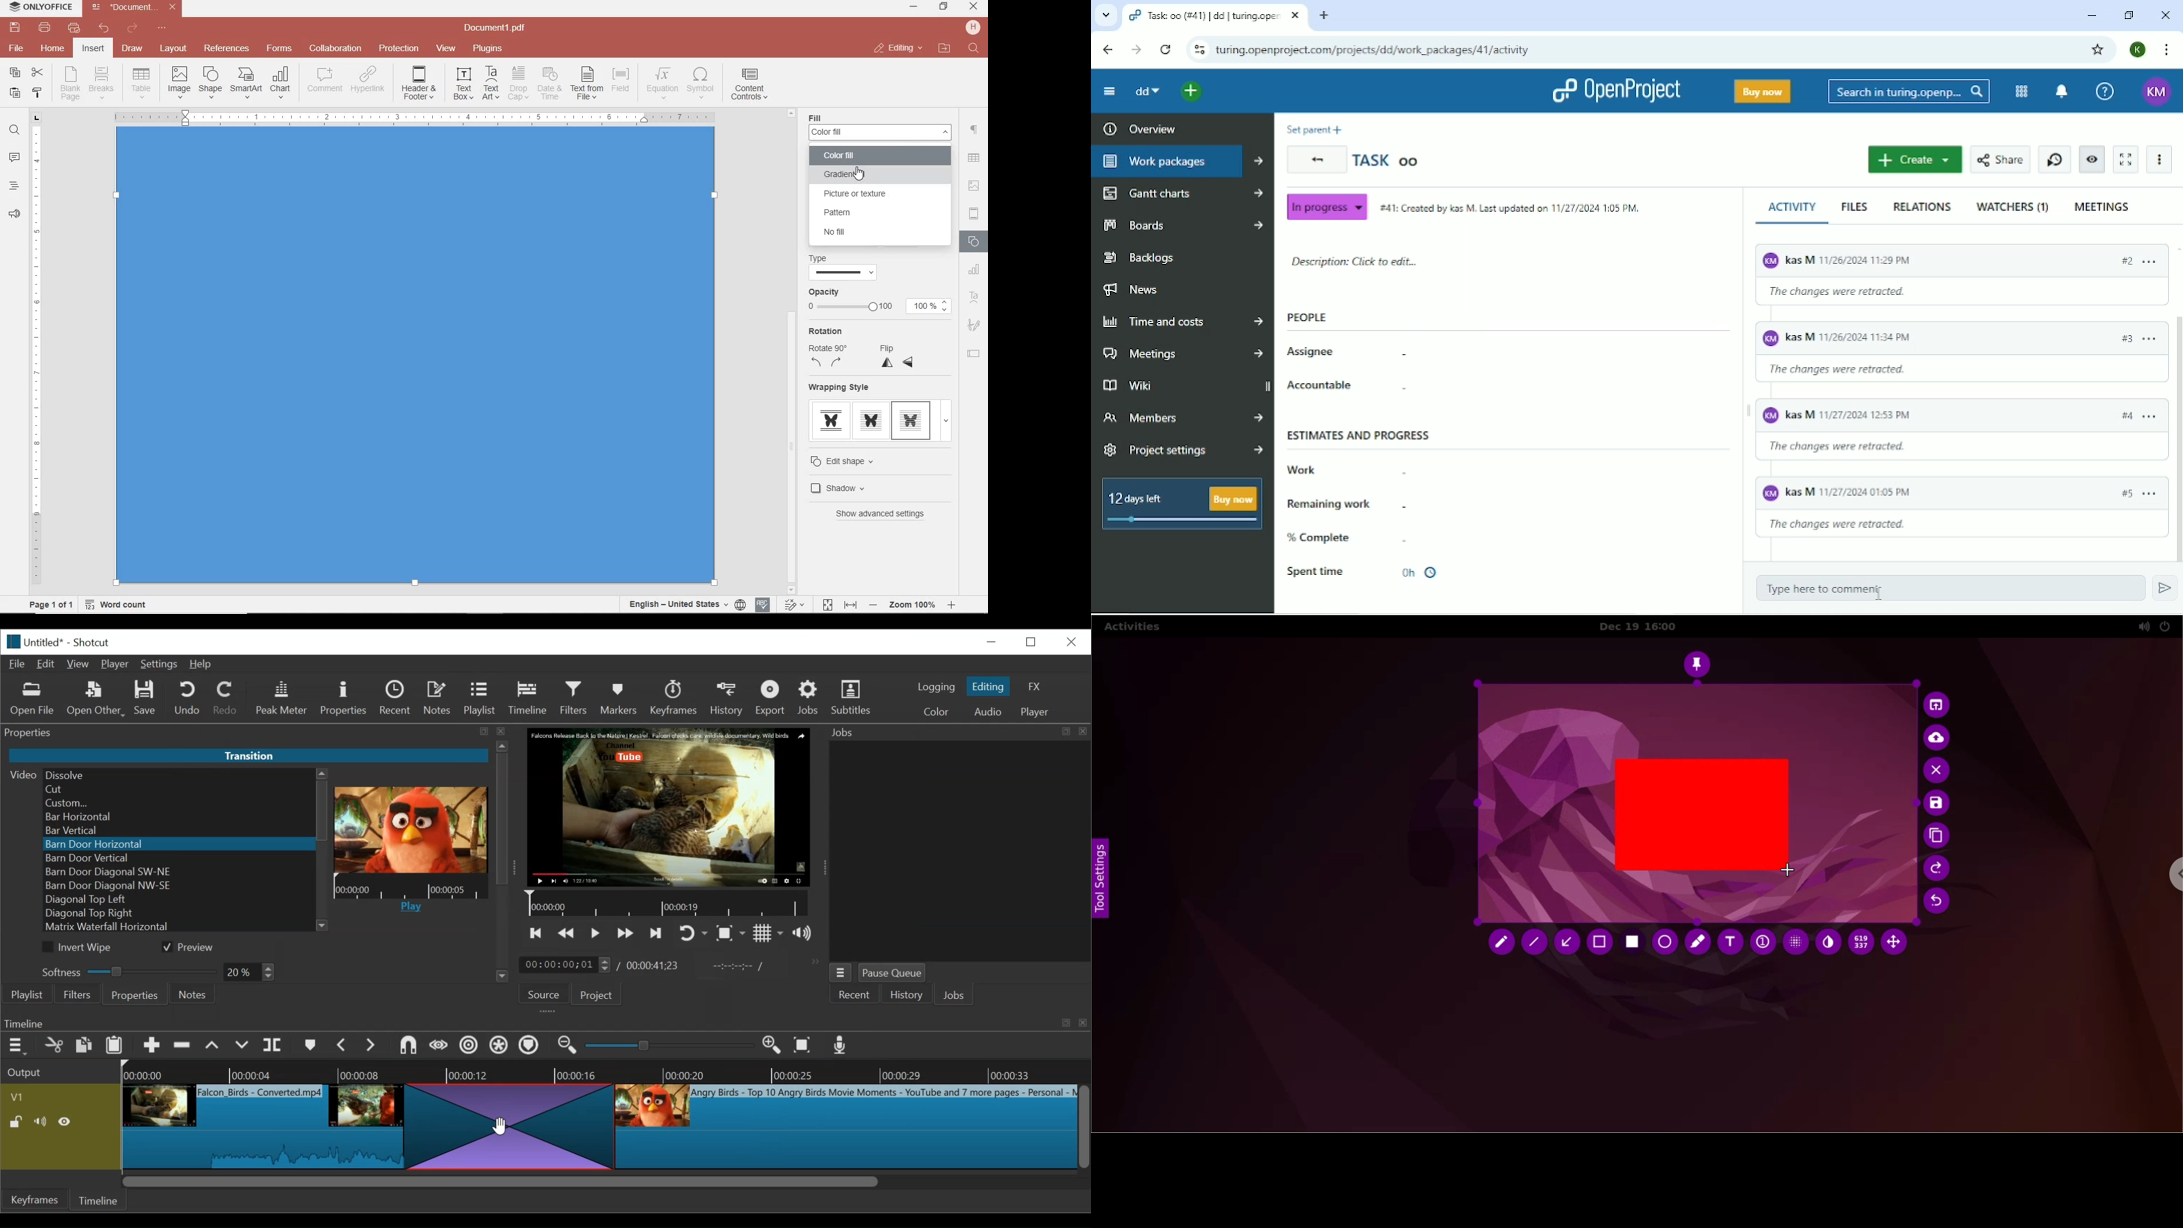 Image resolution: width=2184 pixels, height=1232 pixels. Describe the element at coordinates (975, 299) in the screenshot. I see `TEXT ART` at that location.